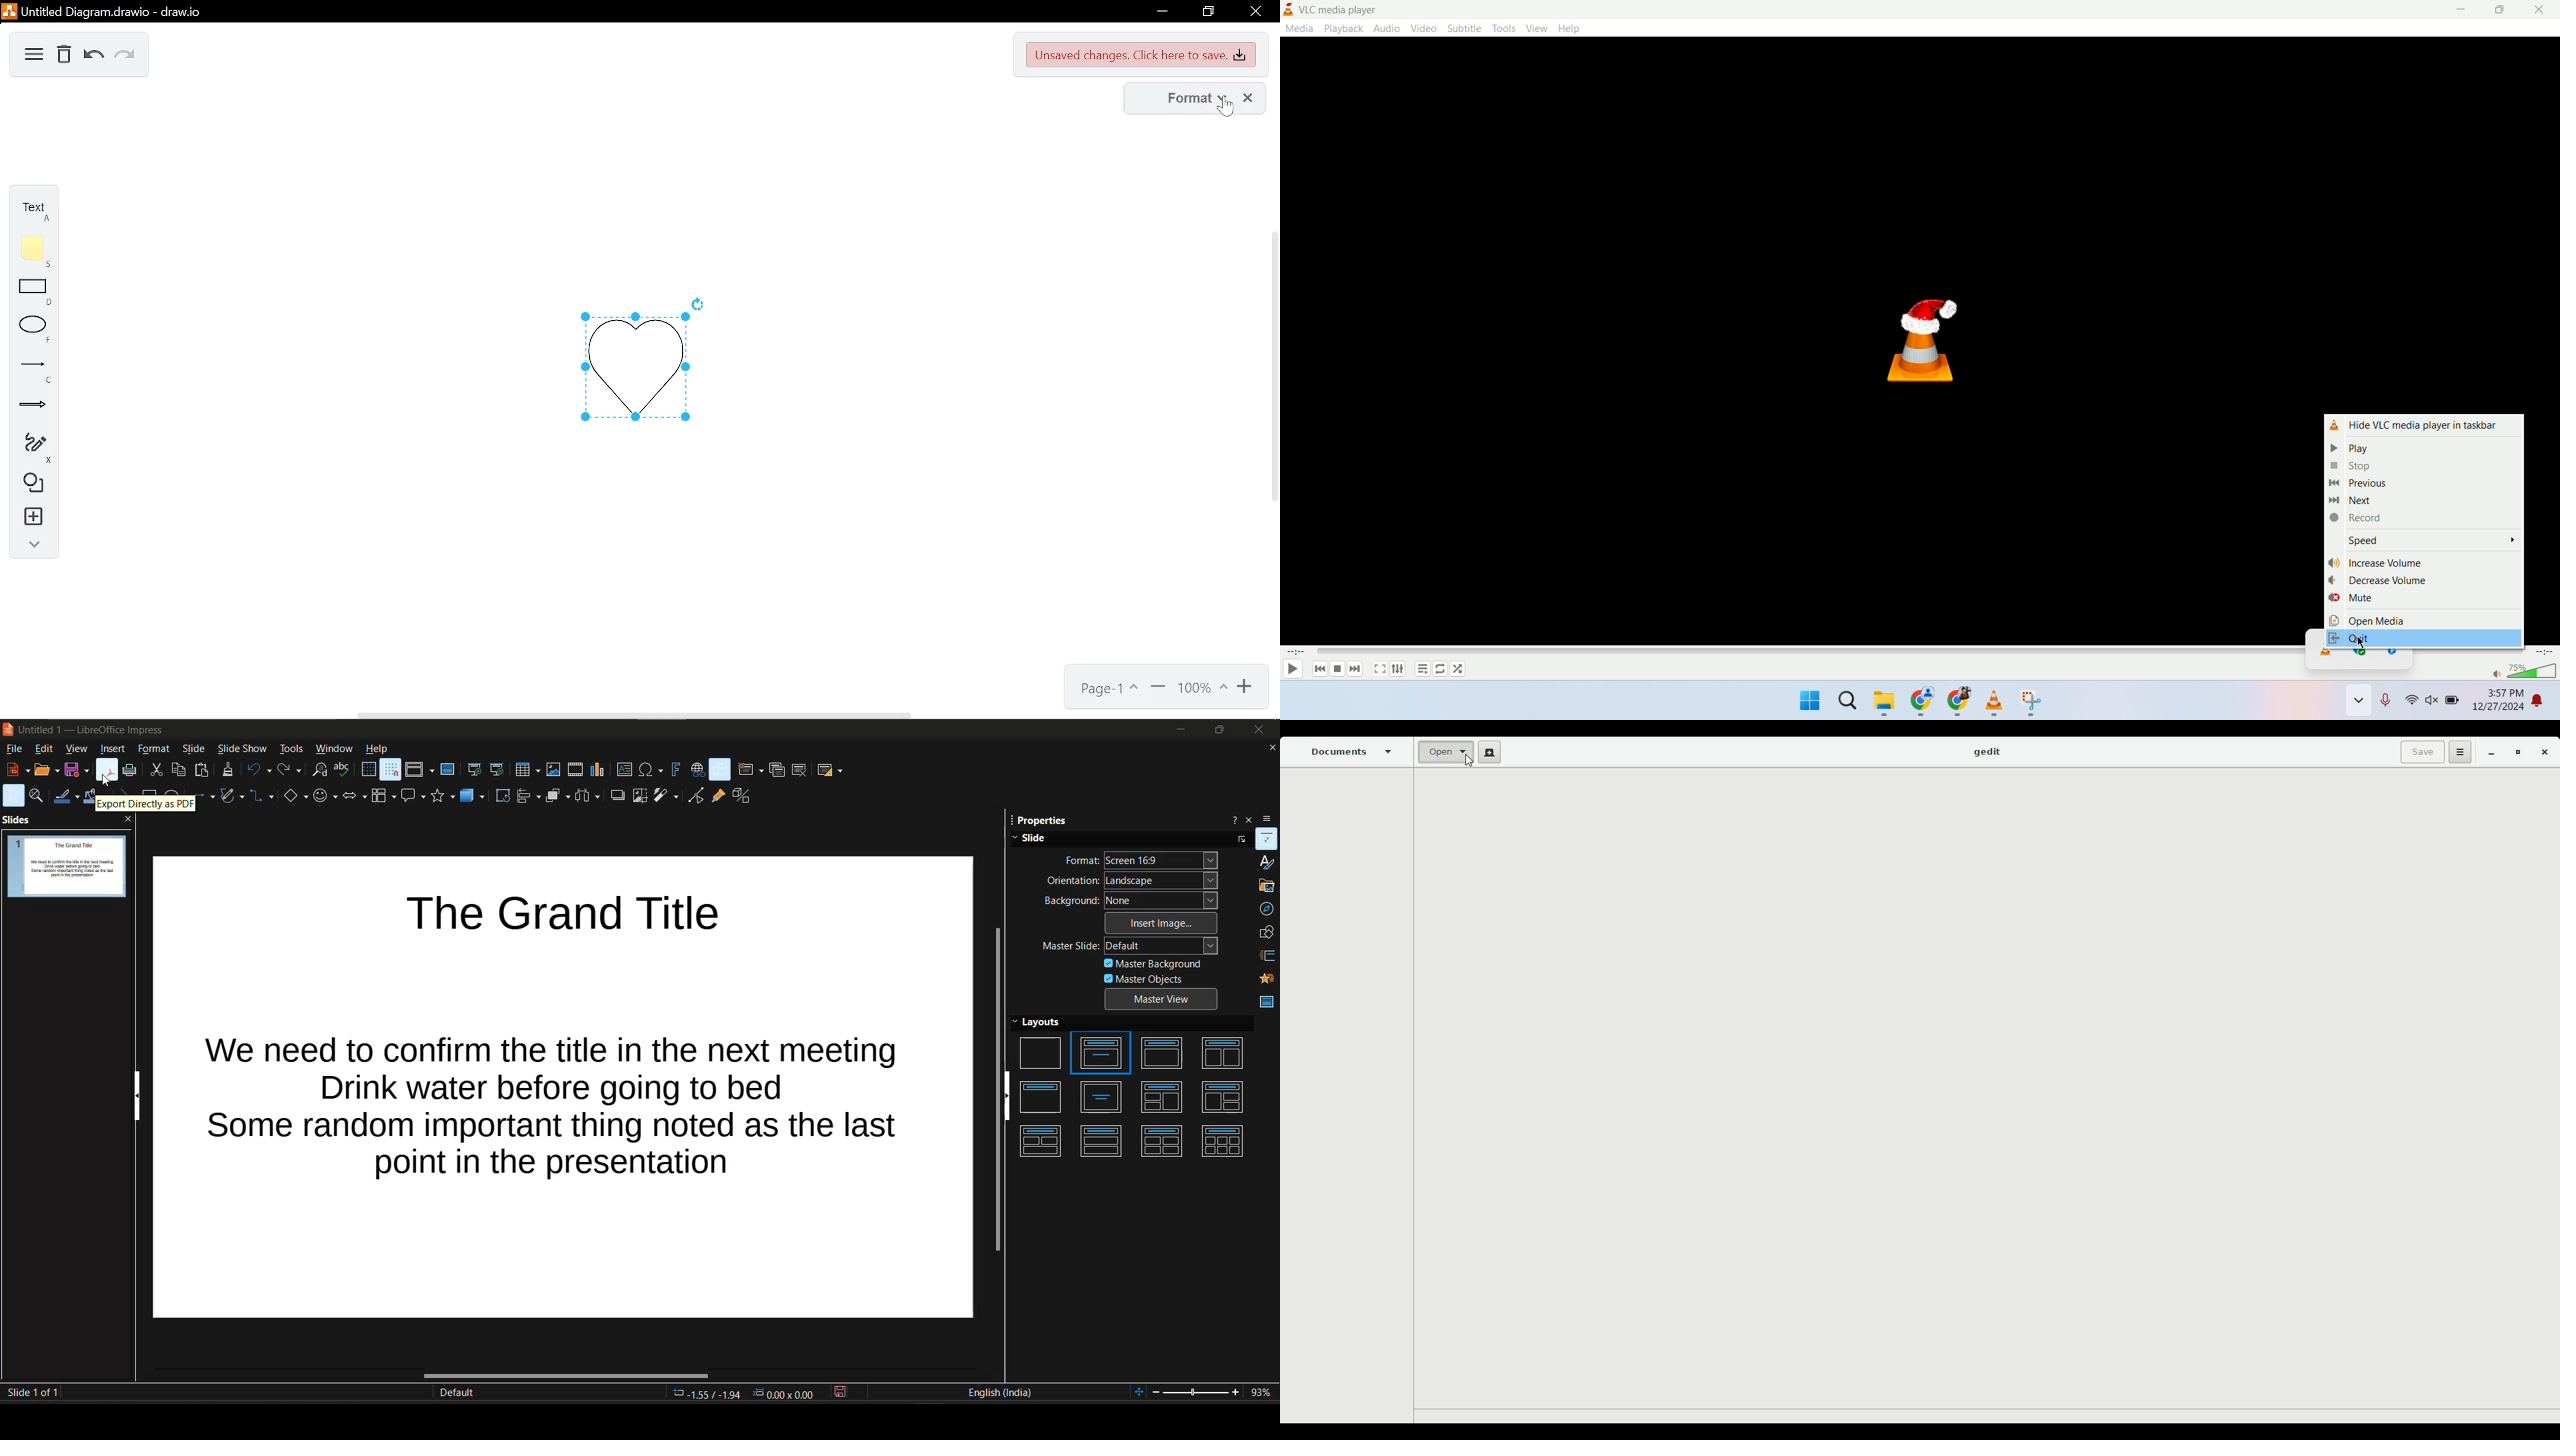  I want to click on arrange, so click(559, 795).